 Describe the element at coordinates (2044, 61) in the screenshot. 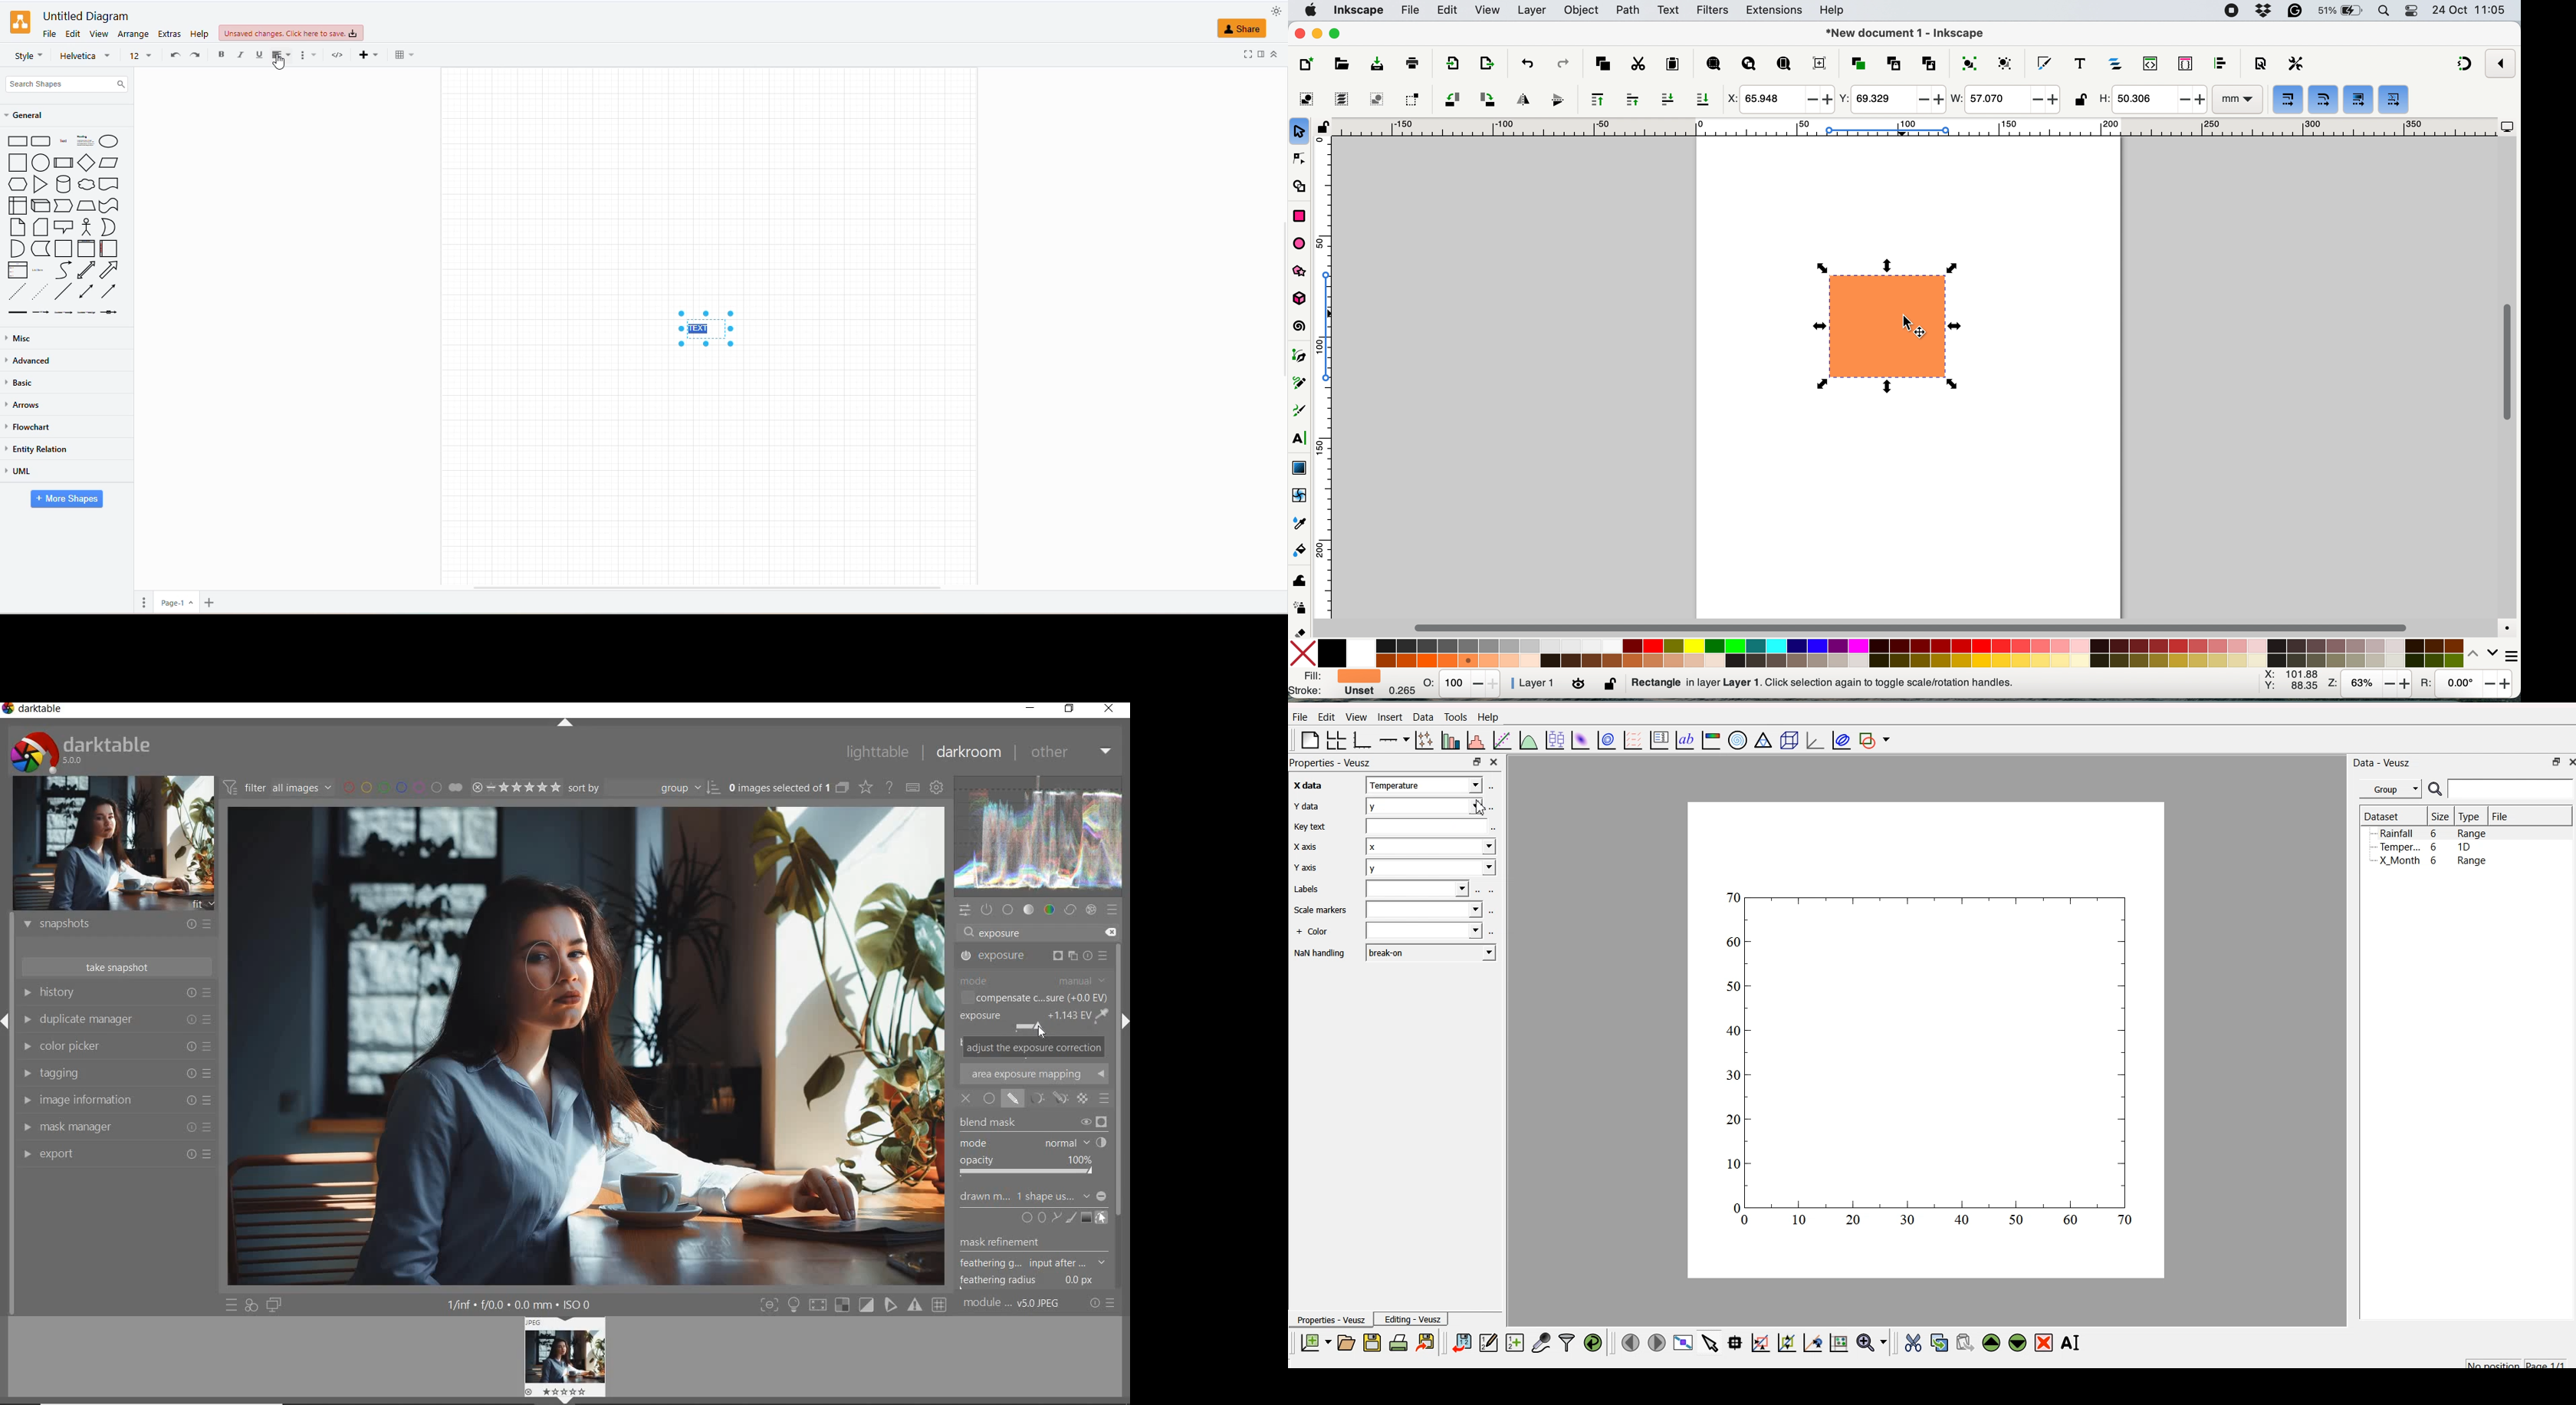

I see `fill and stroke` at that location.